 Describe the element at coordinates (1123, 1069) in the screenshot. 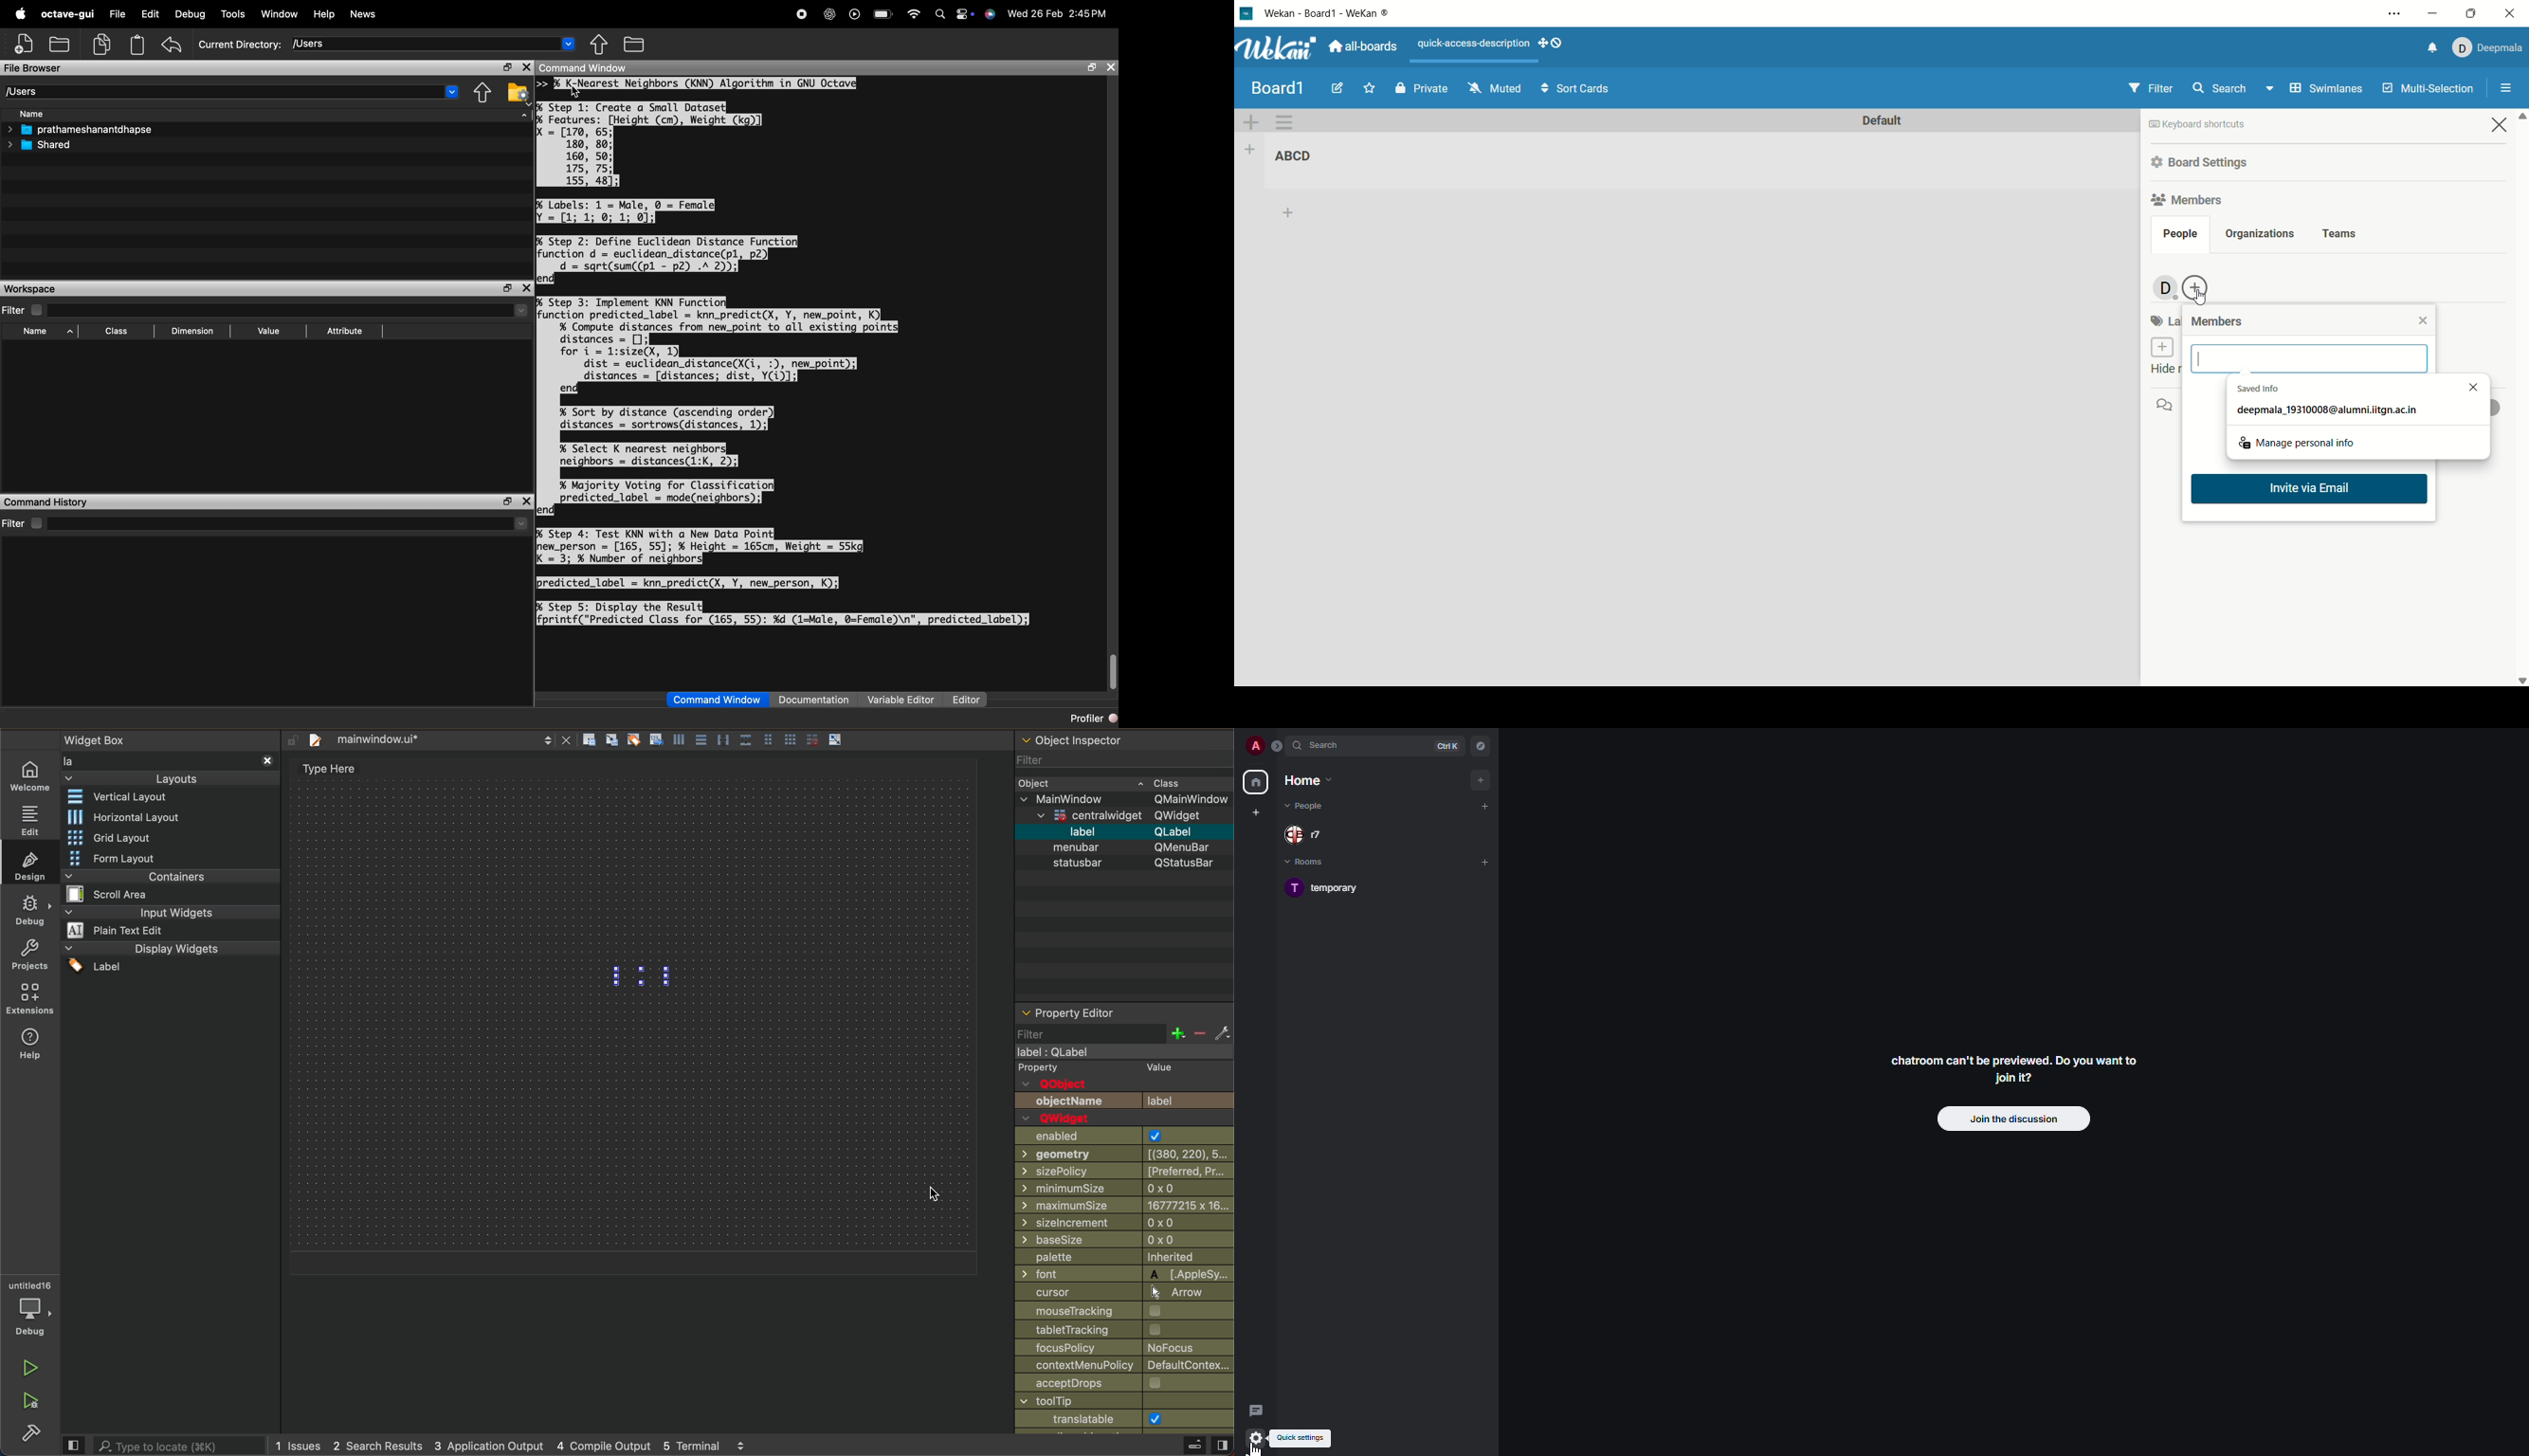

I see `property` at that location.